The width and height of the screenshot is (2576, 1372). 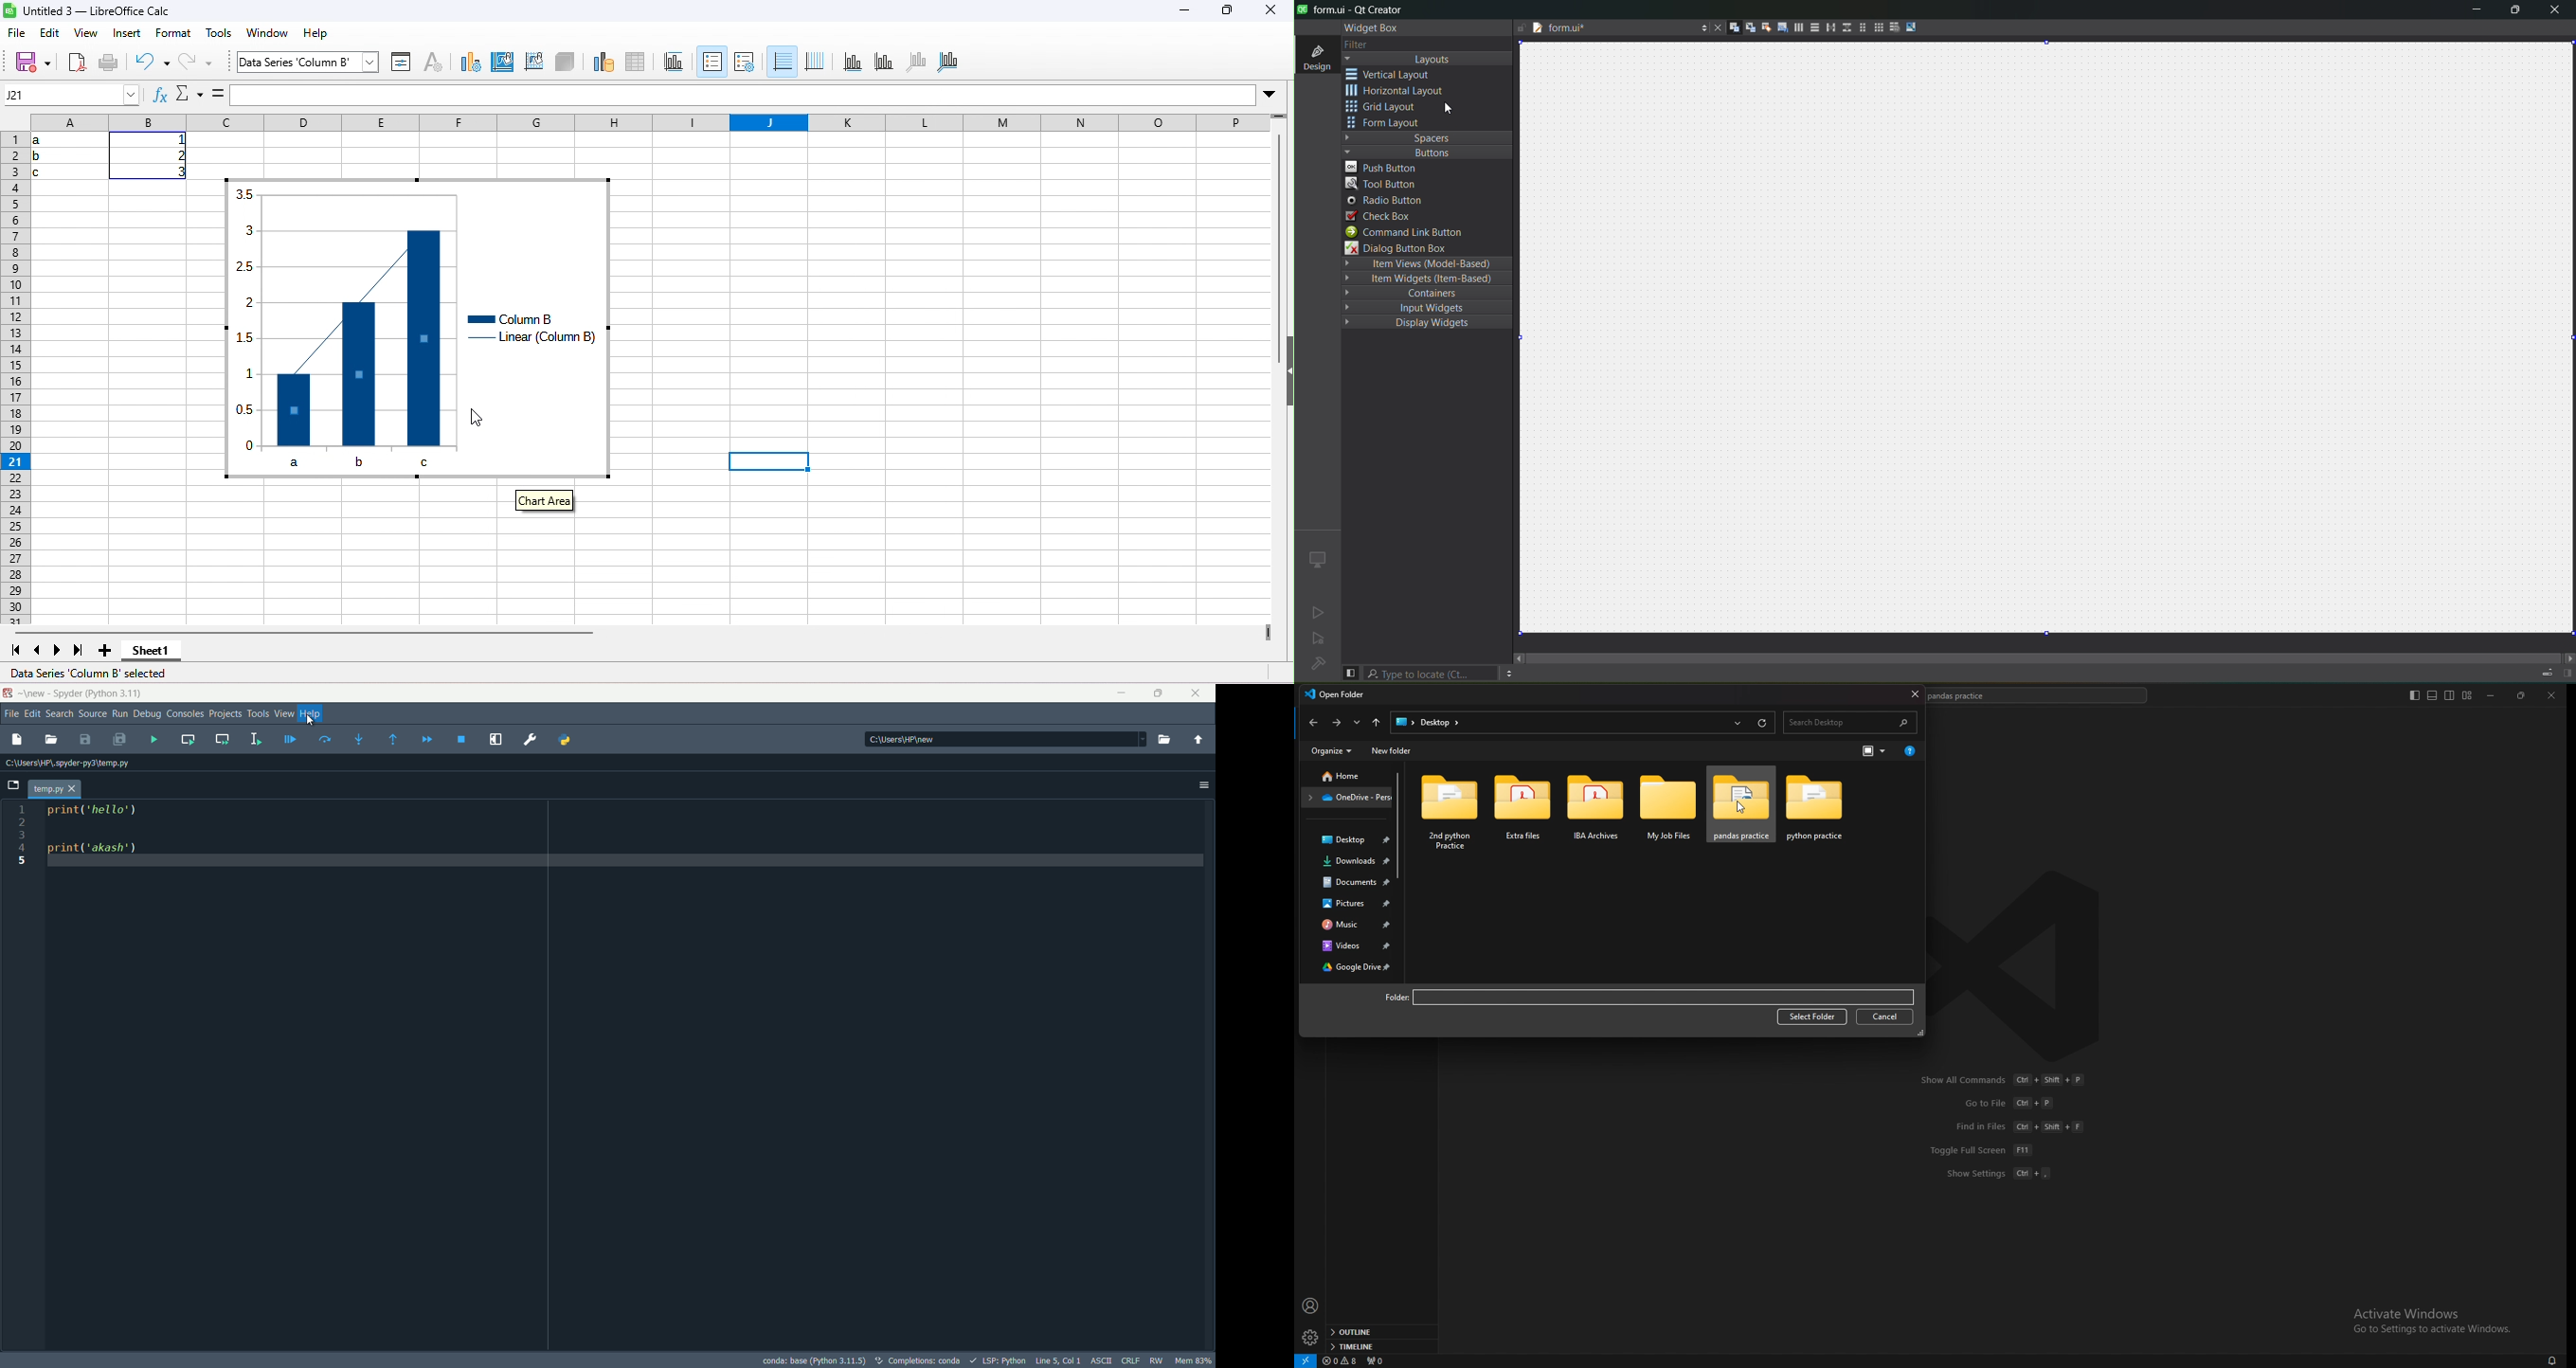 What do you see at coordinates (2567, 673) in the screenshot?
I see `show/hide right pane` at bounding box center [2567, 673].